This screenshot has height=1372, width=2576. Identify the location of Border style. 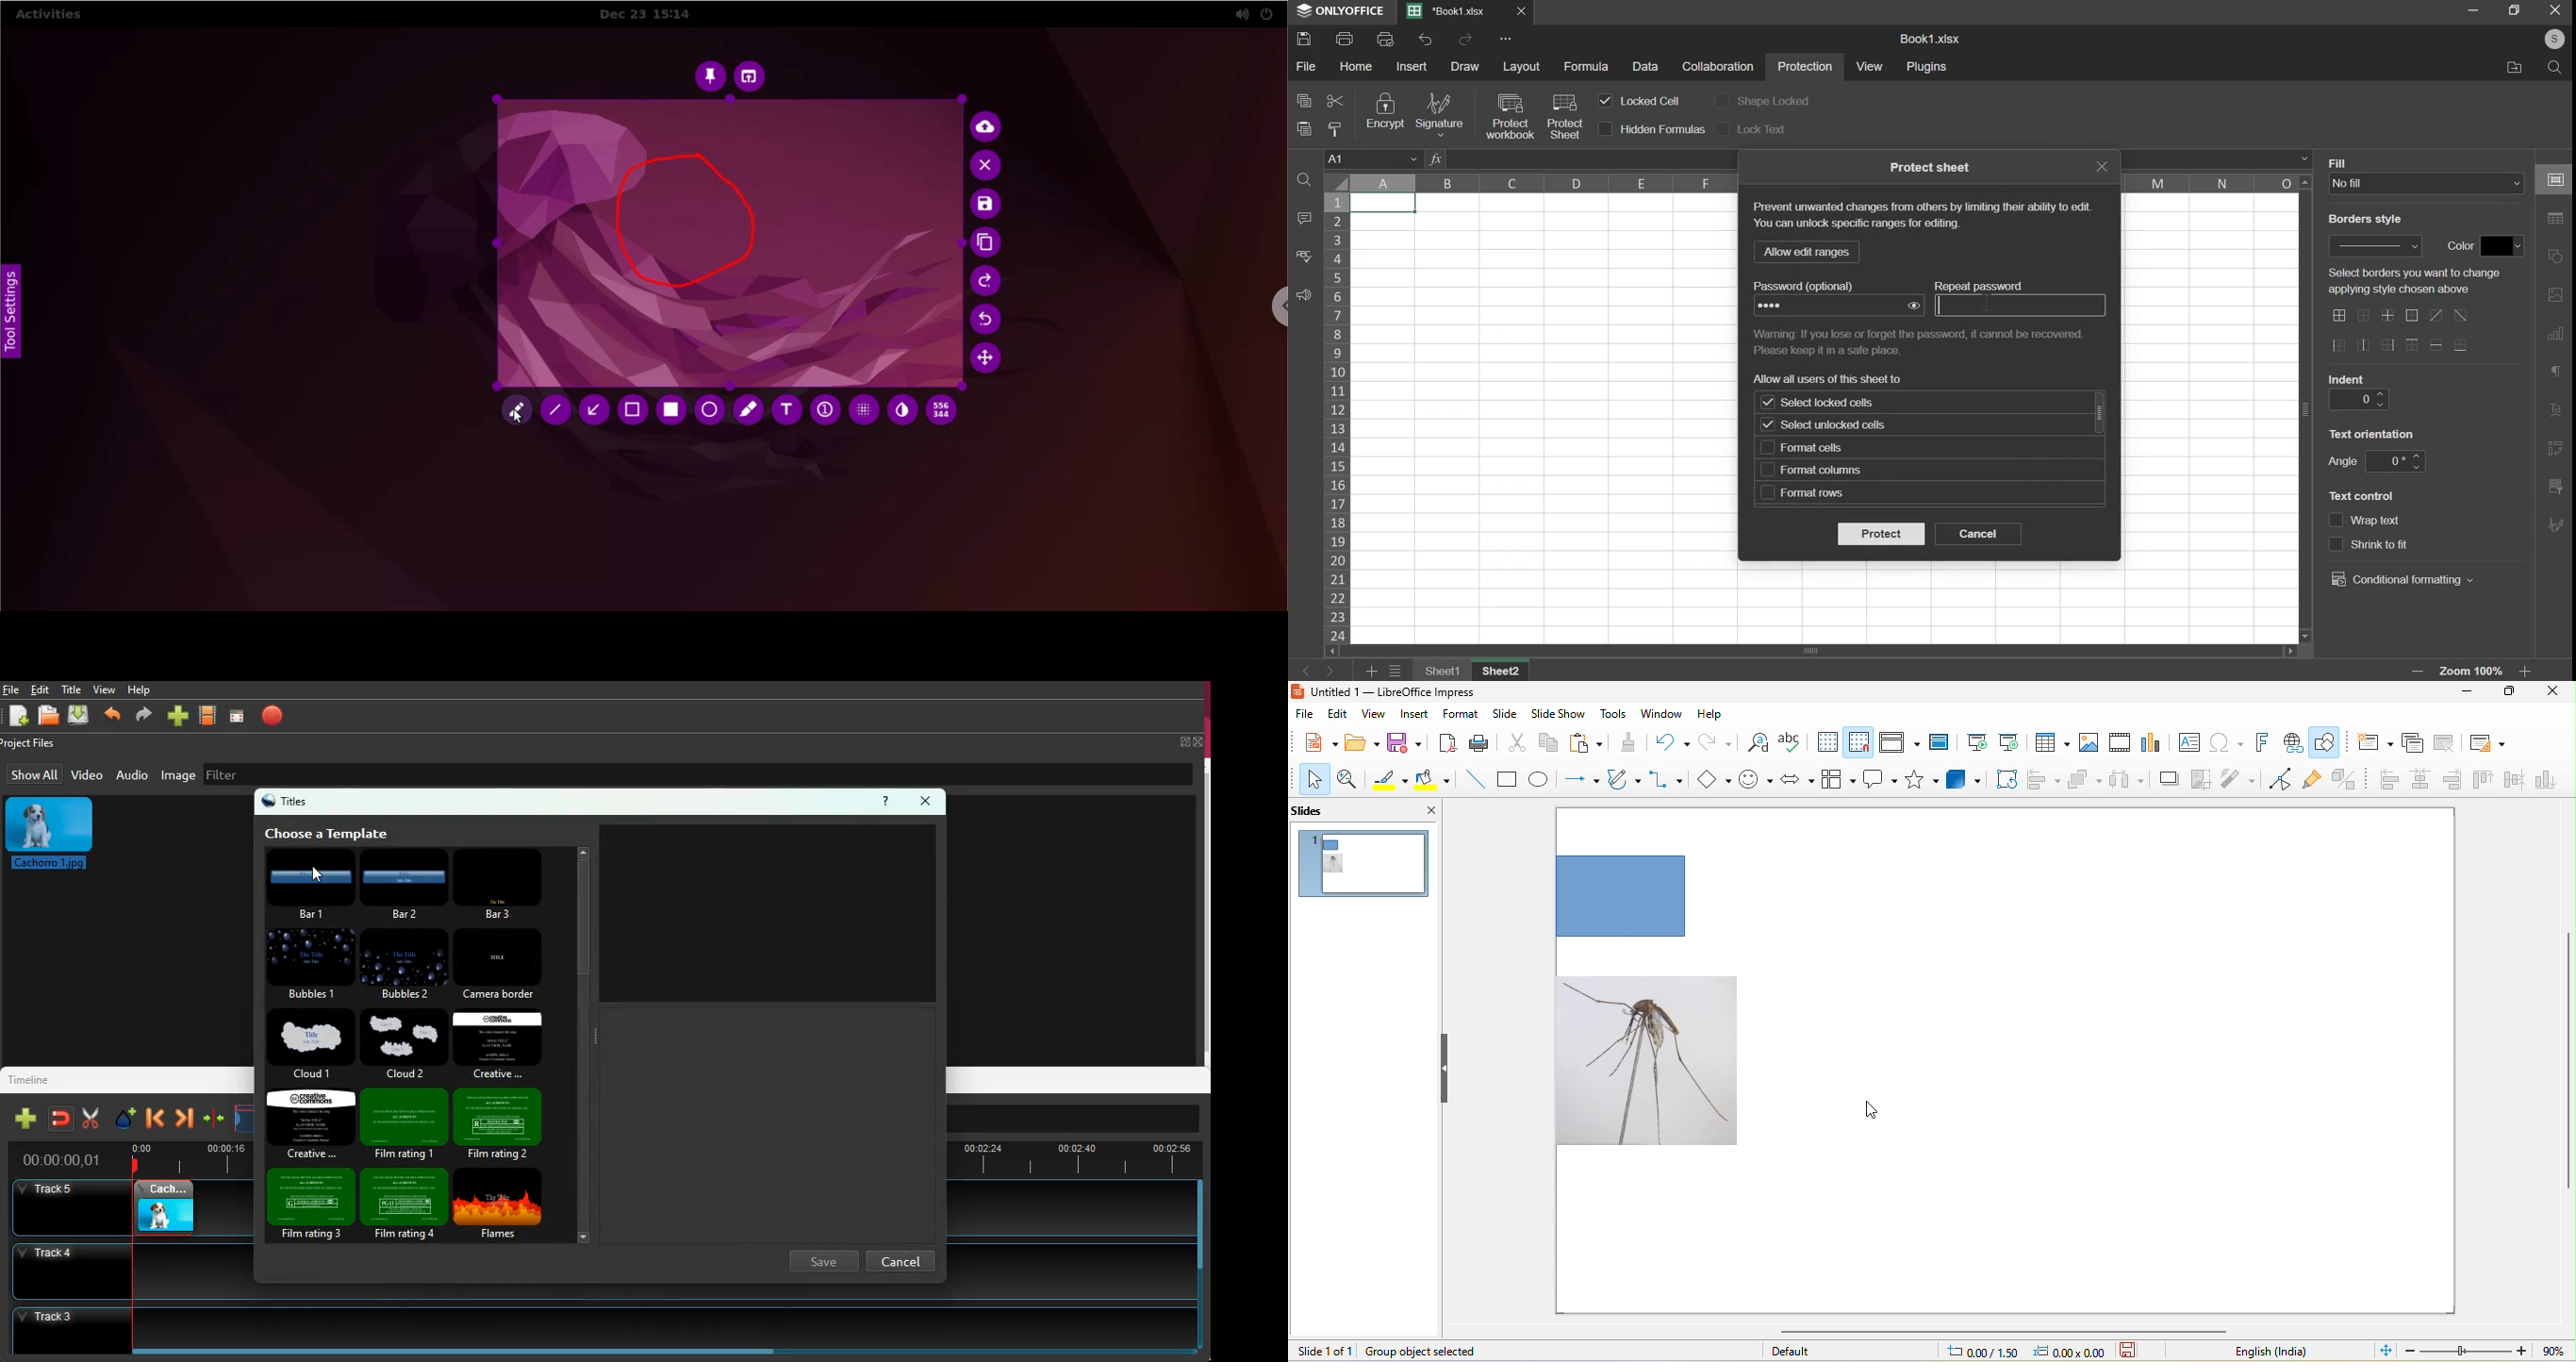
(2372, 222).